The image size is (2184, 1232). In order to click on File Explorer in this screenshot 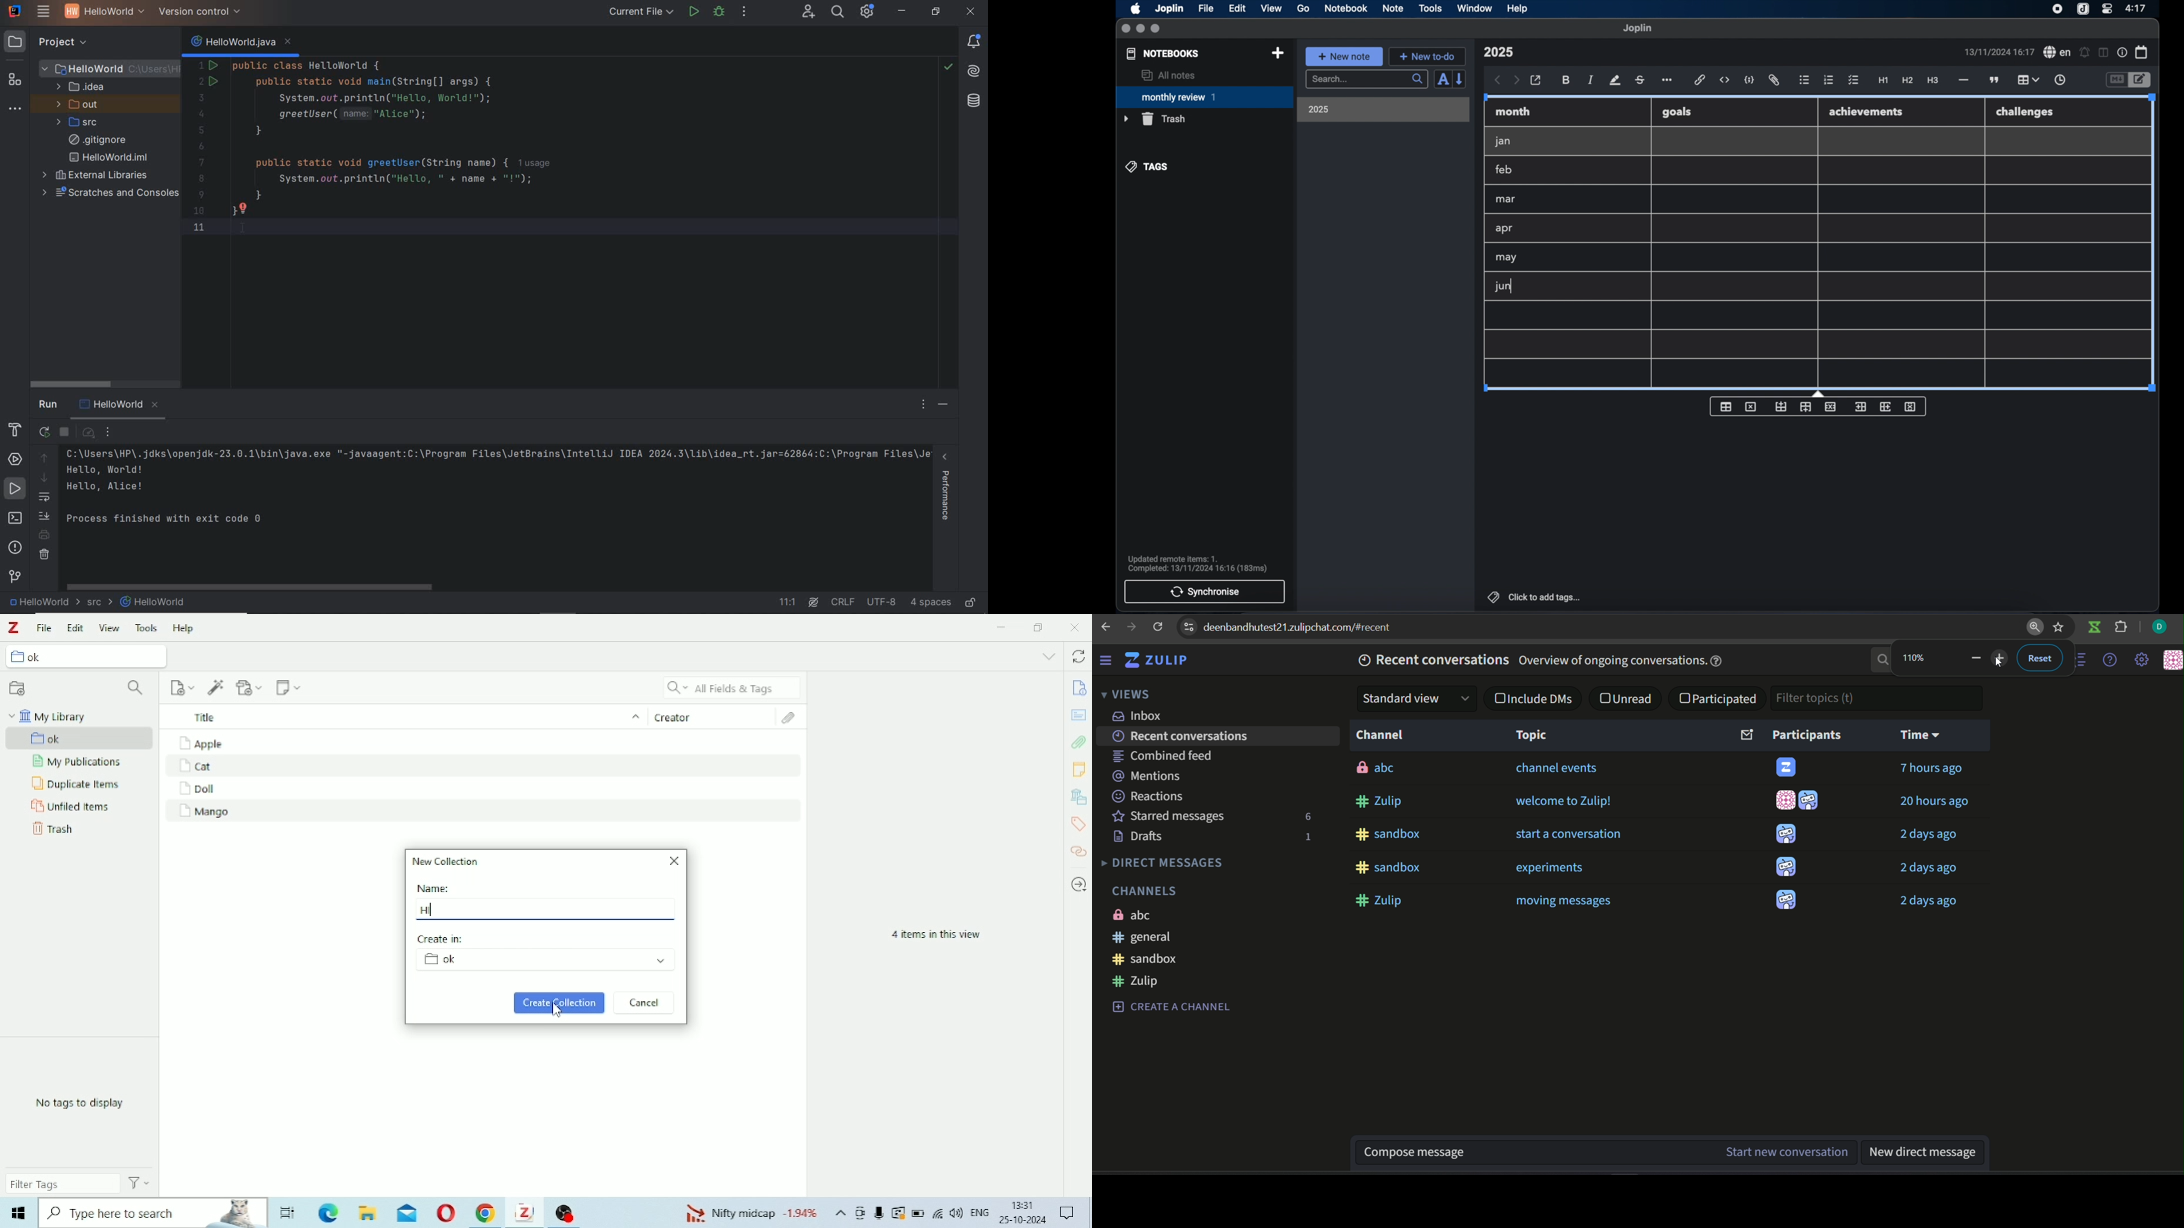, I will do `click(370, 1213)`.